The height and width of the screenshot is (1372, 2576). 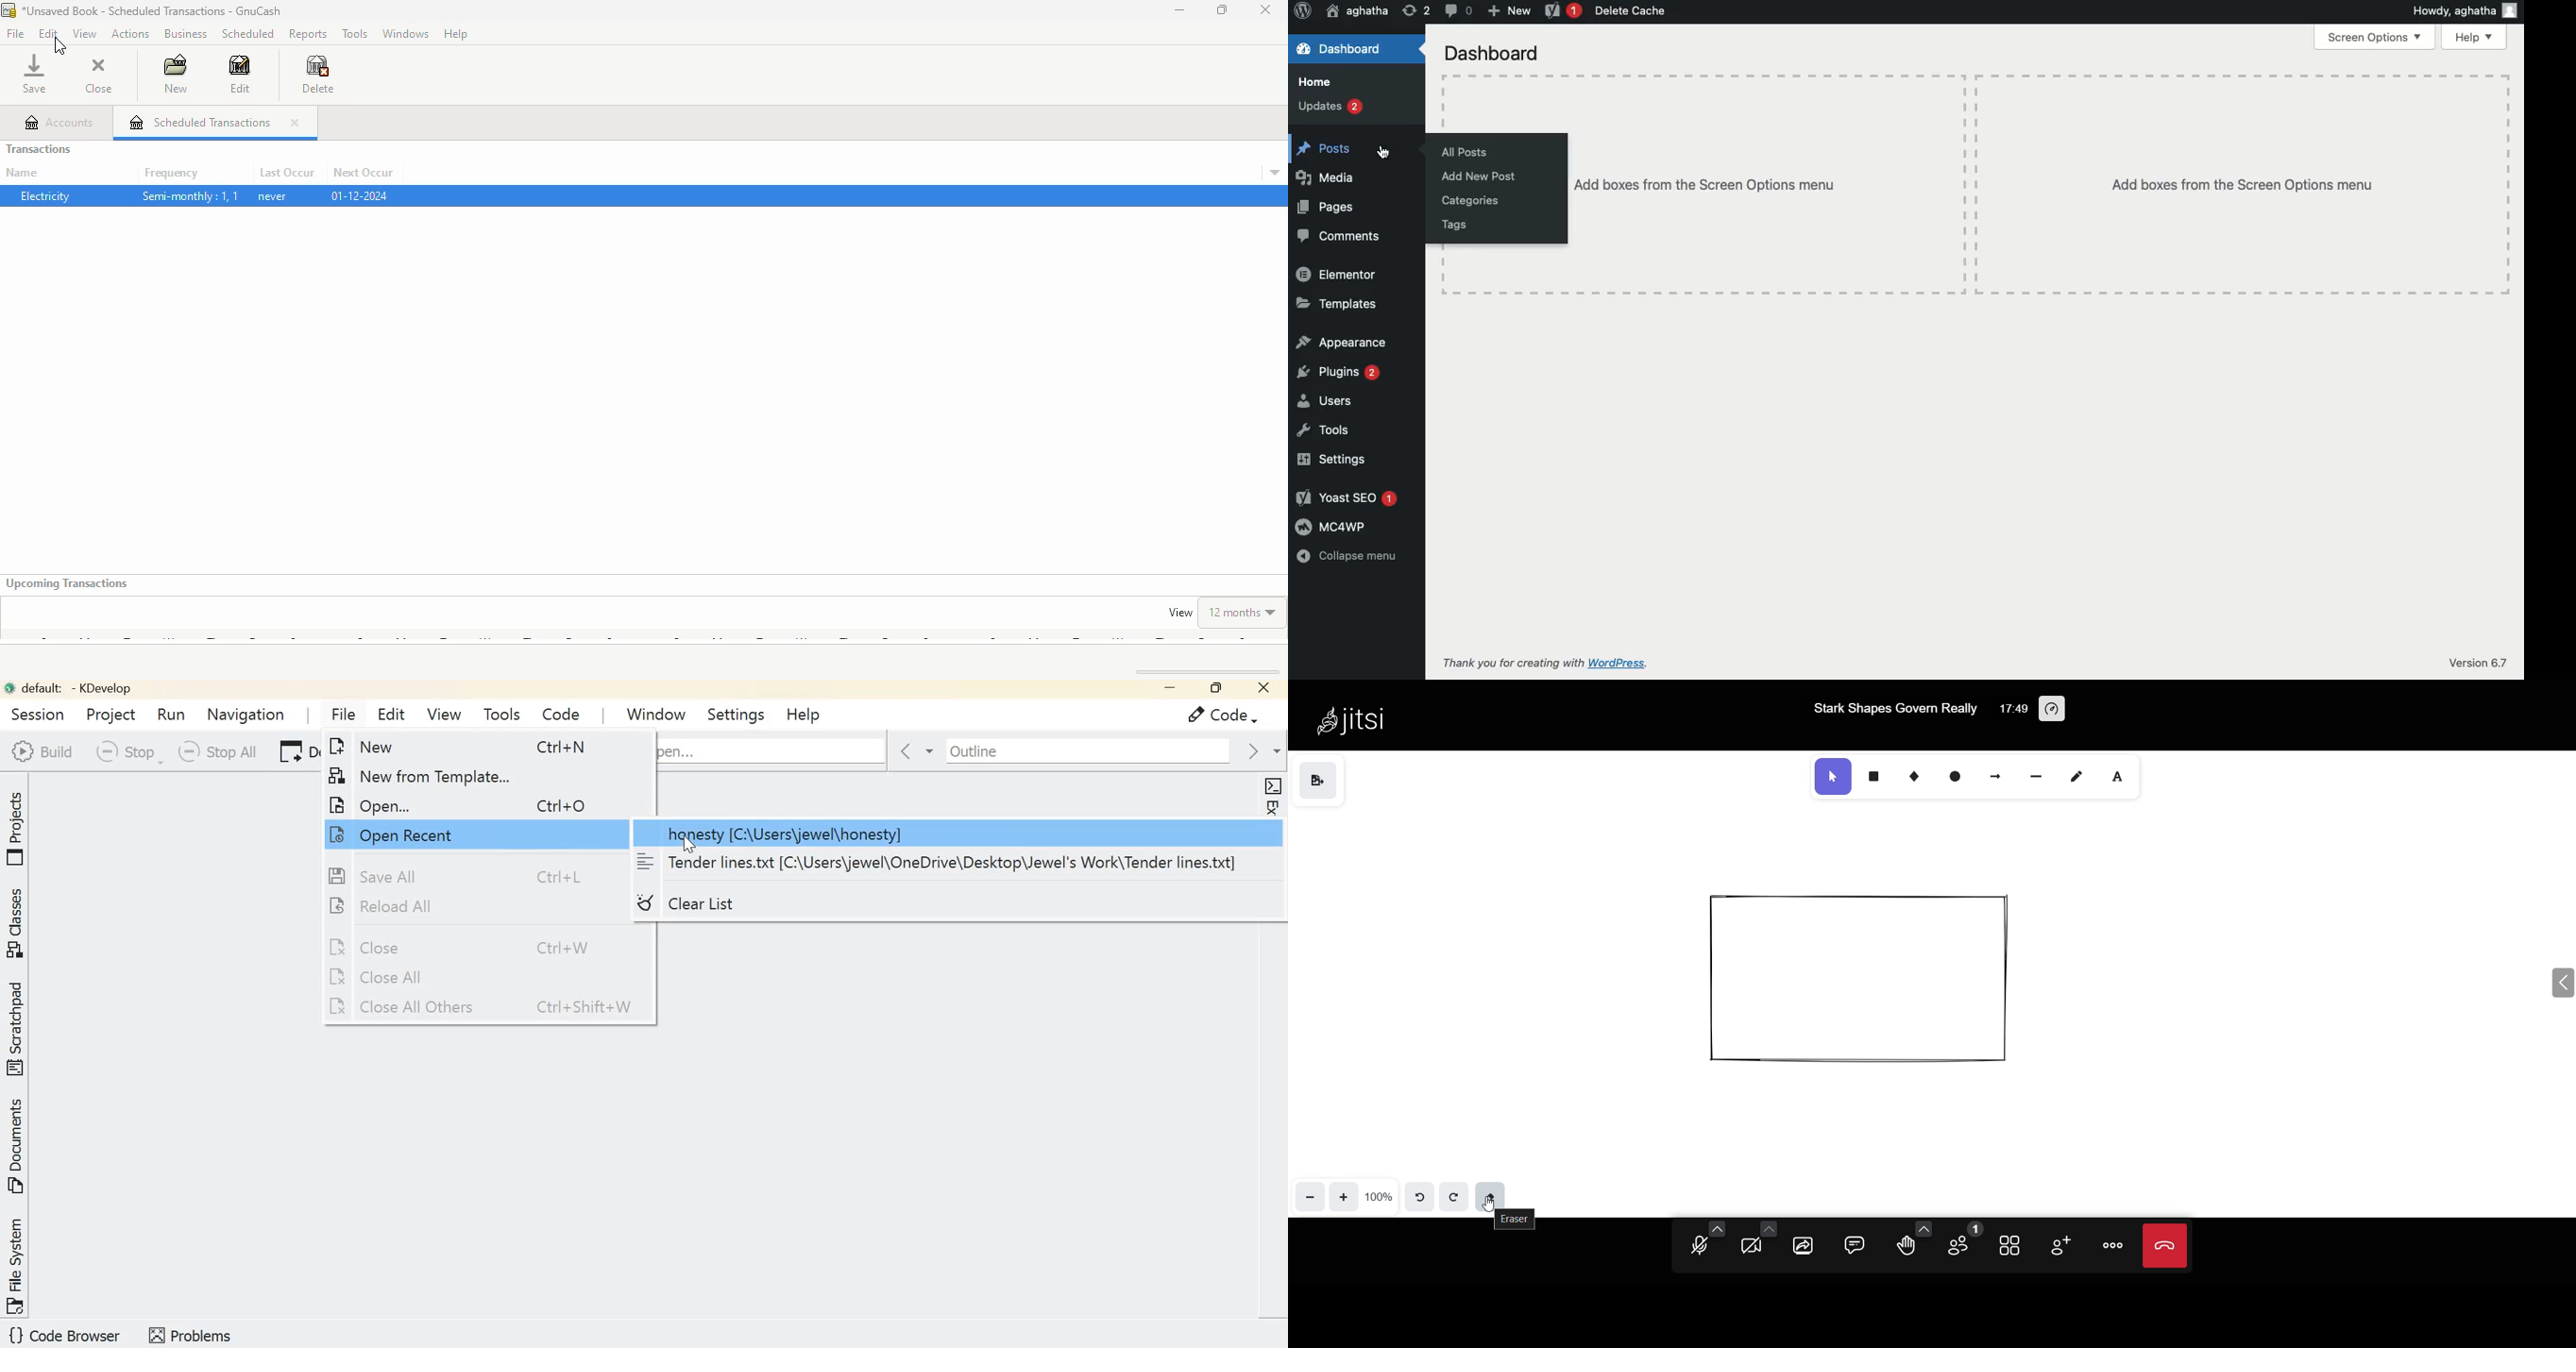 I want to click on Elementor, so click(x=1336, y=273).